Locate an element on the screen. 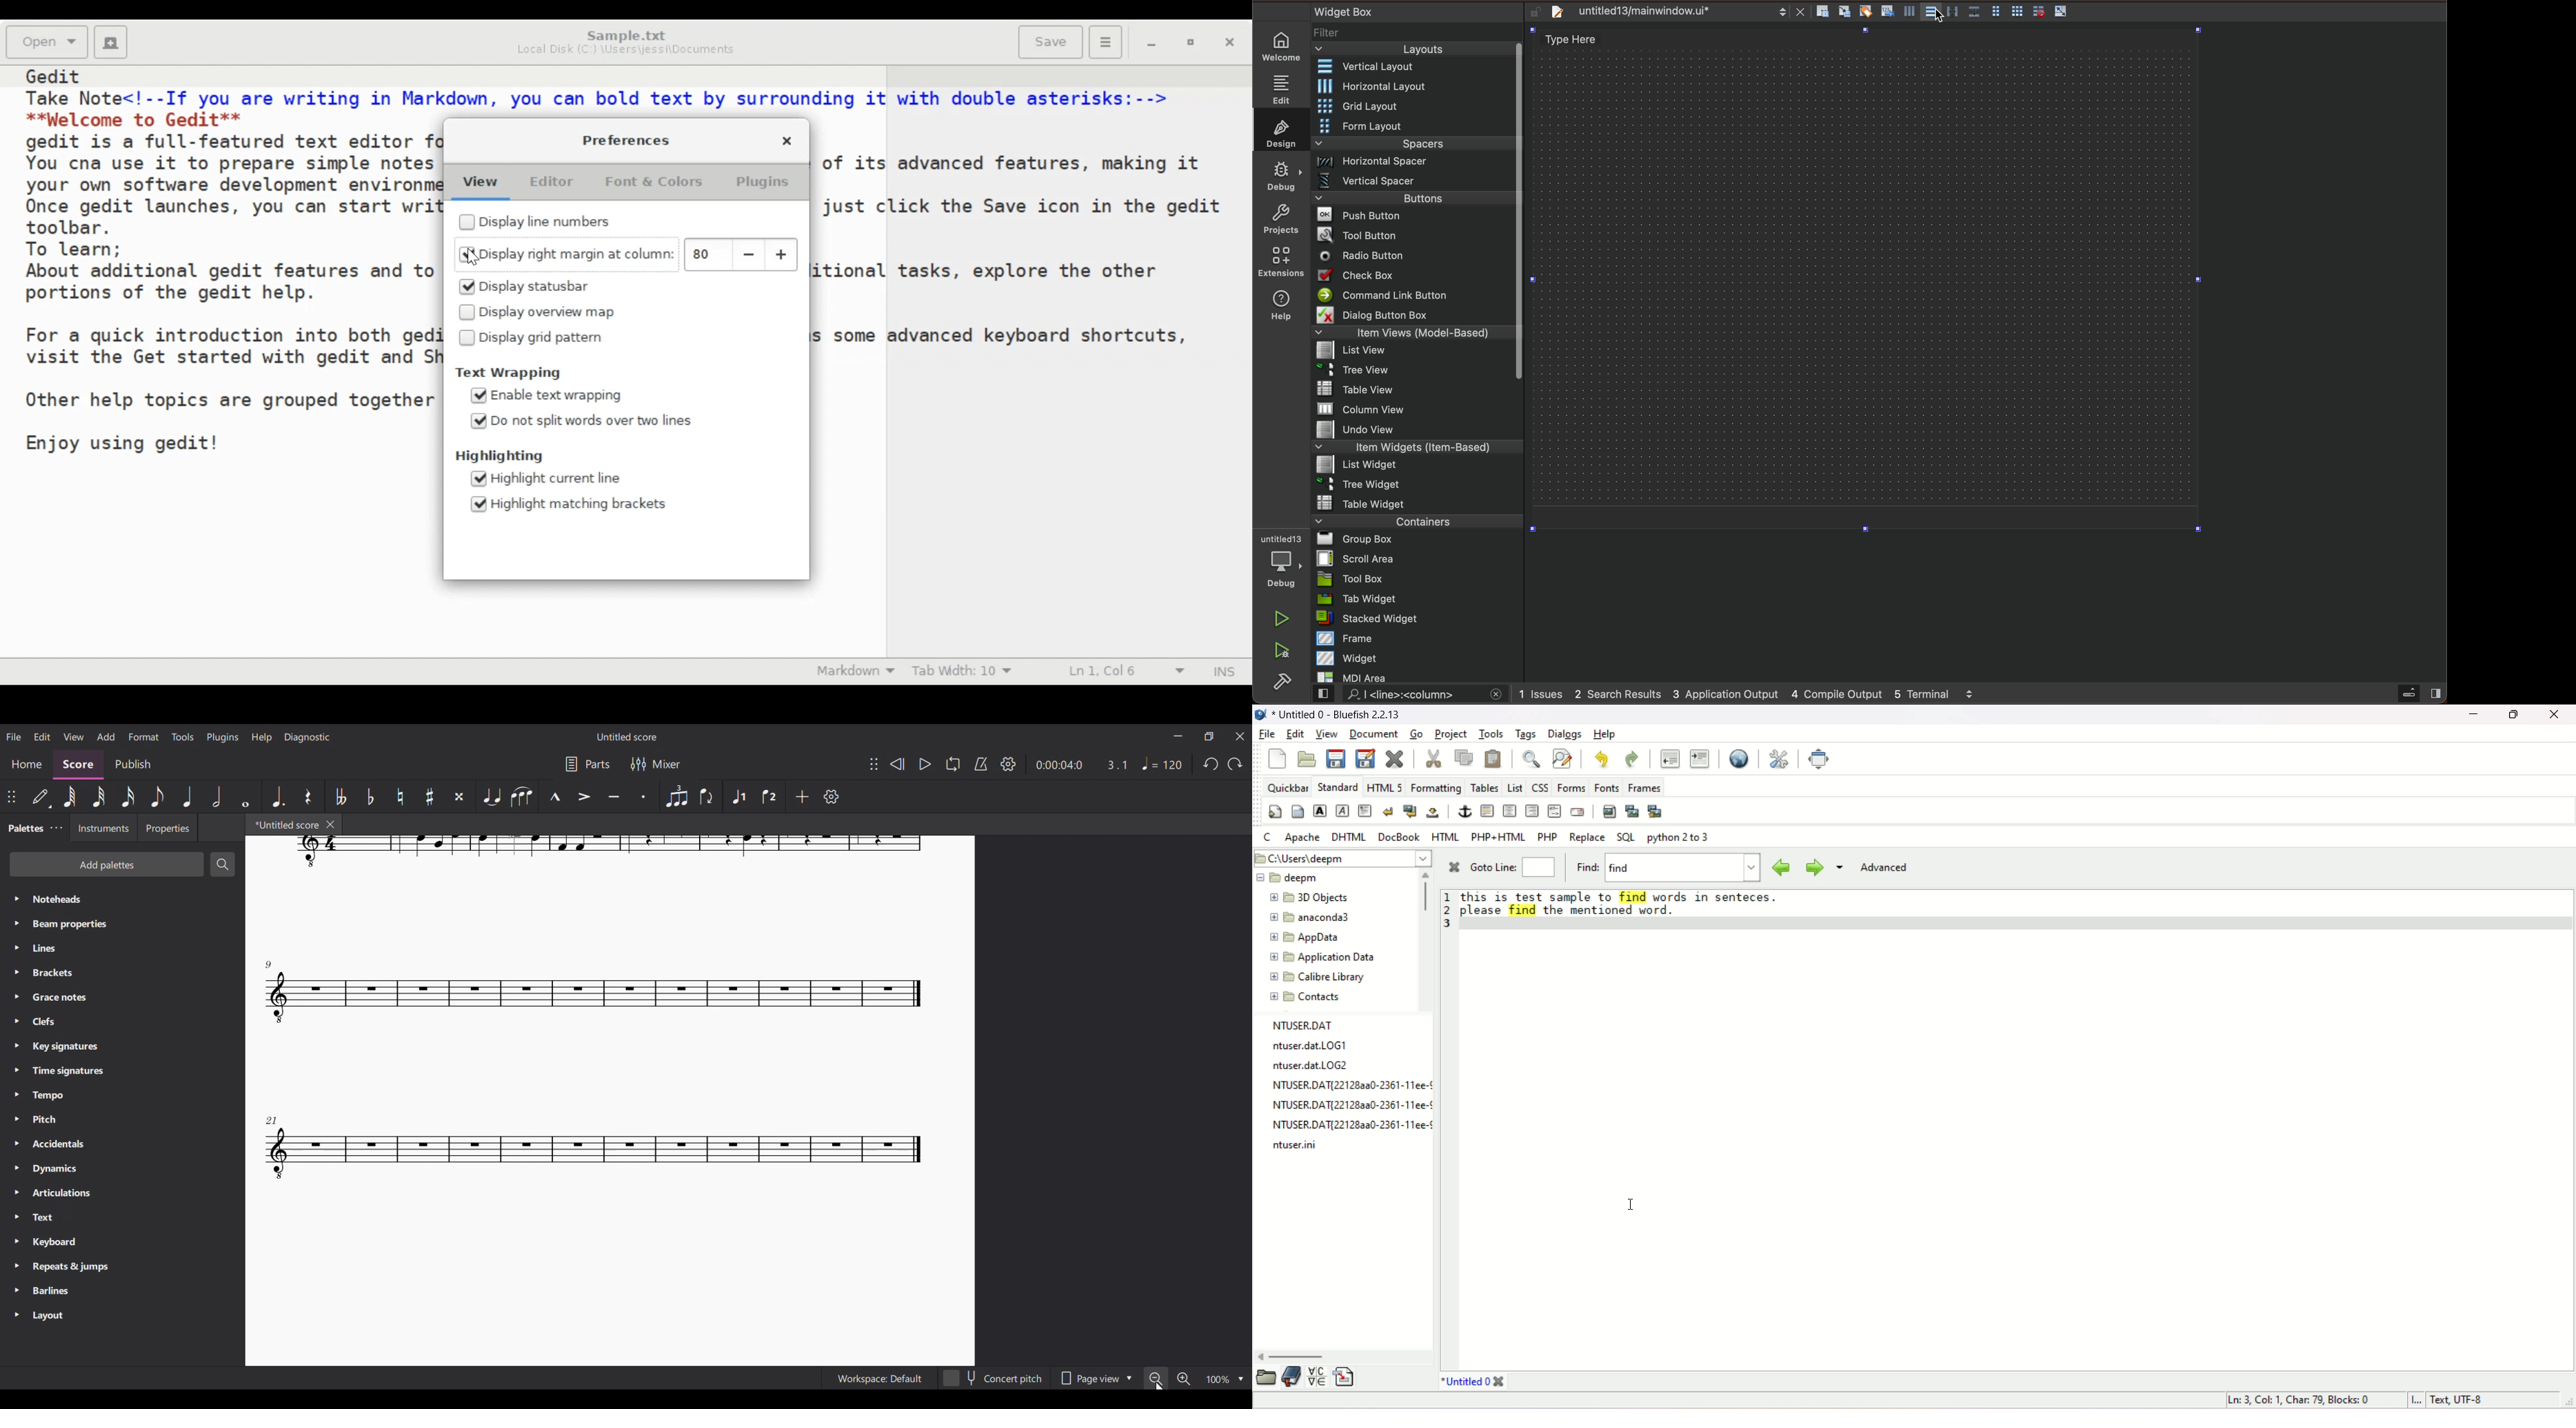 The width and height of the screenshot is (2576, 1428). Augmentation dot is located at coordinates (279, 796).